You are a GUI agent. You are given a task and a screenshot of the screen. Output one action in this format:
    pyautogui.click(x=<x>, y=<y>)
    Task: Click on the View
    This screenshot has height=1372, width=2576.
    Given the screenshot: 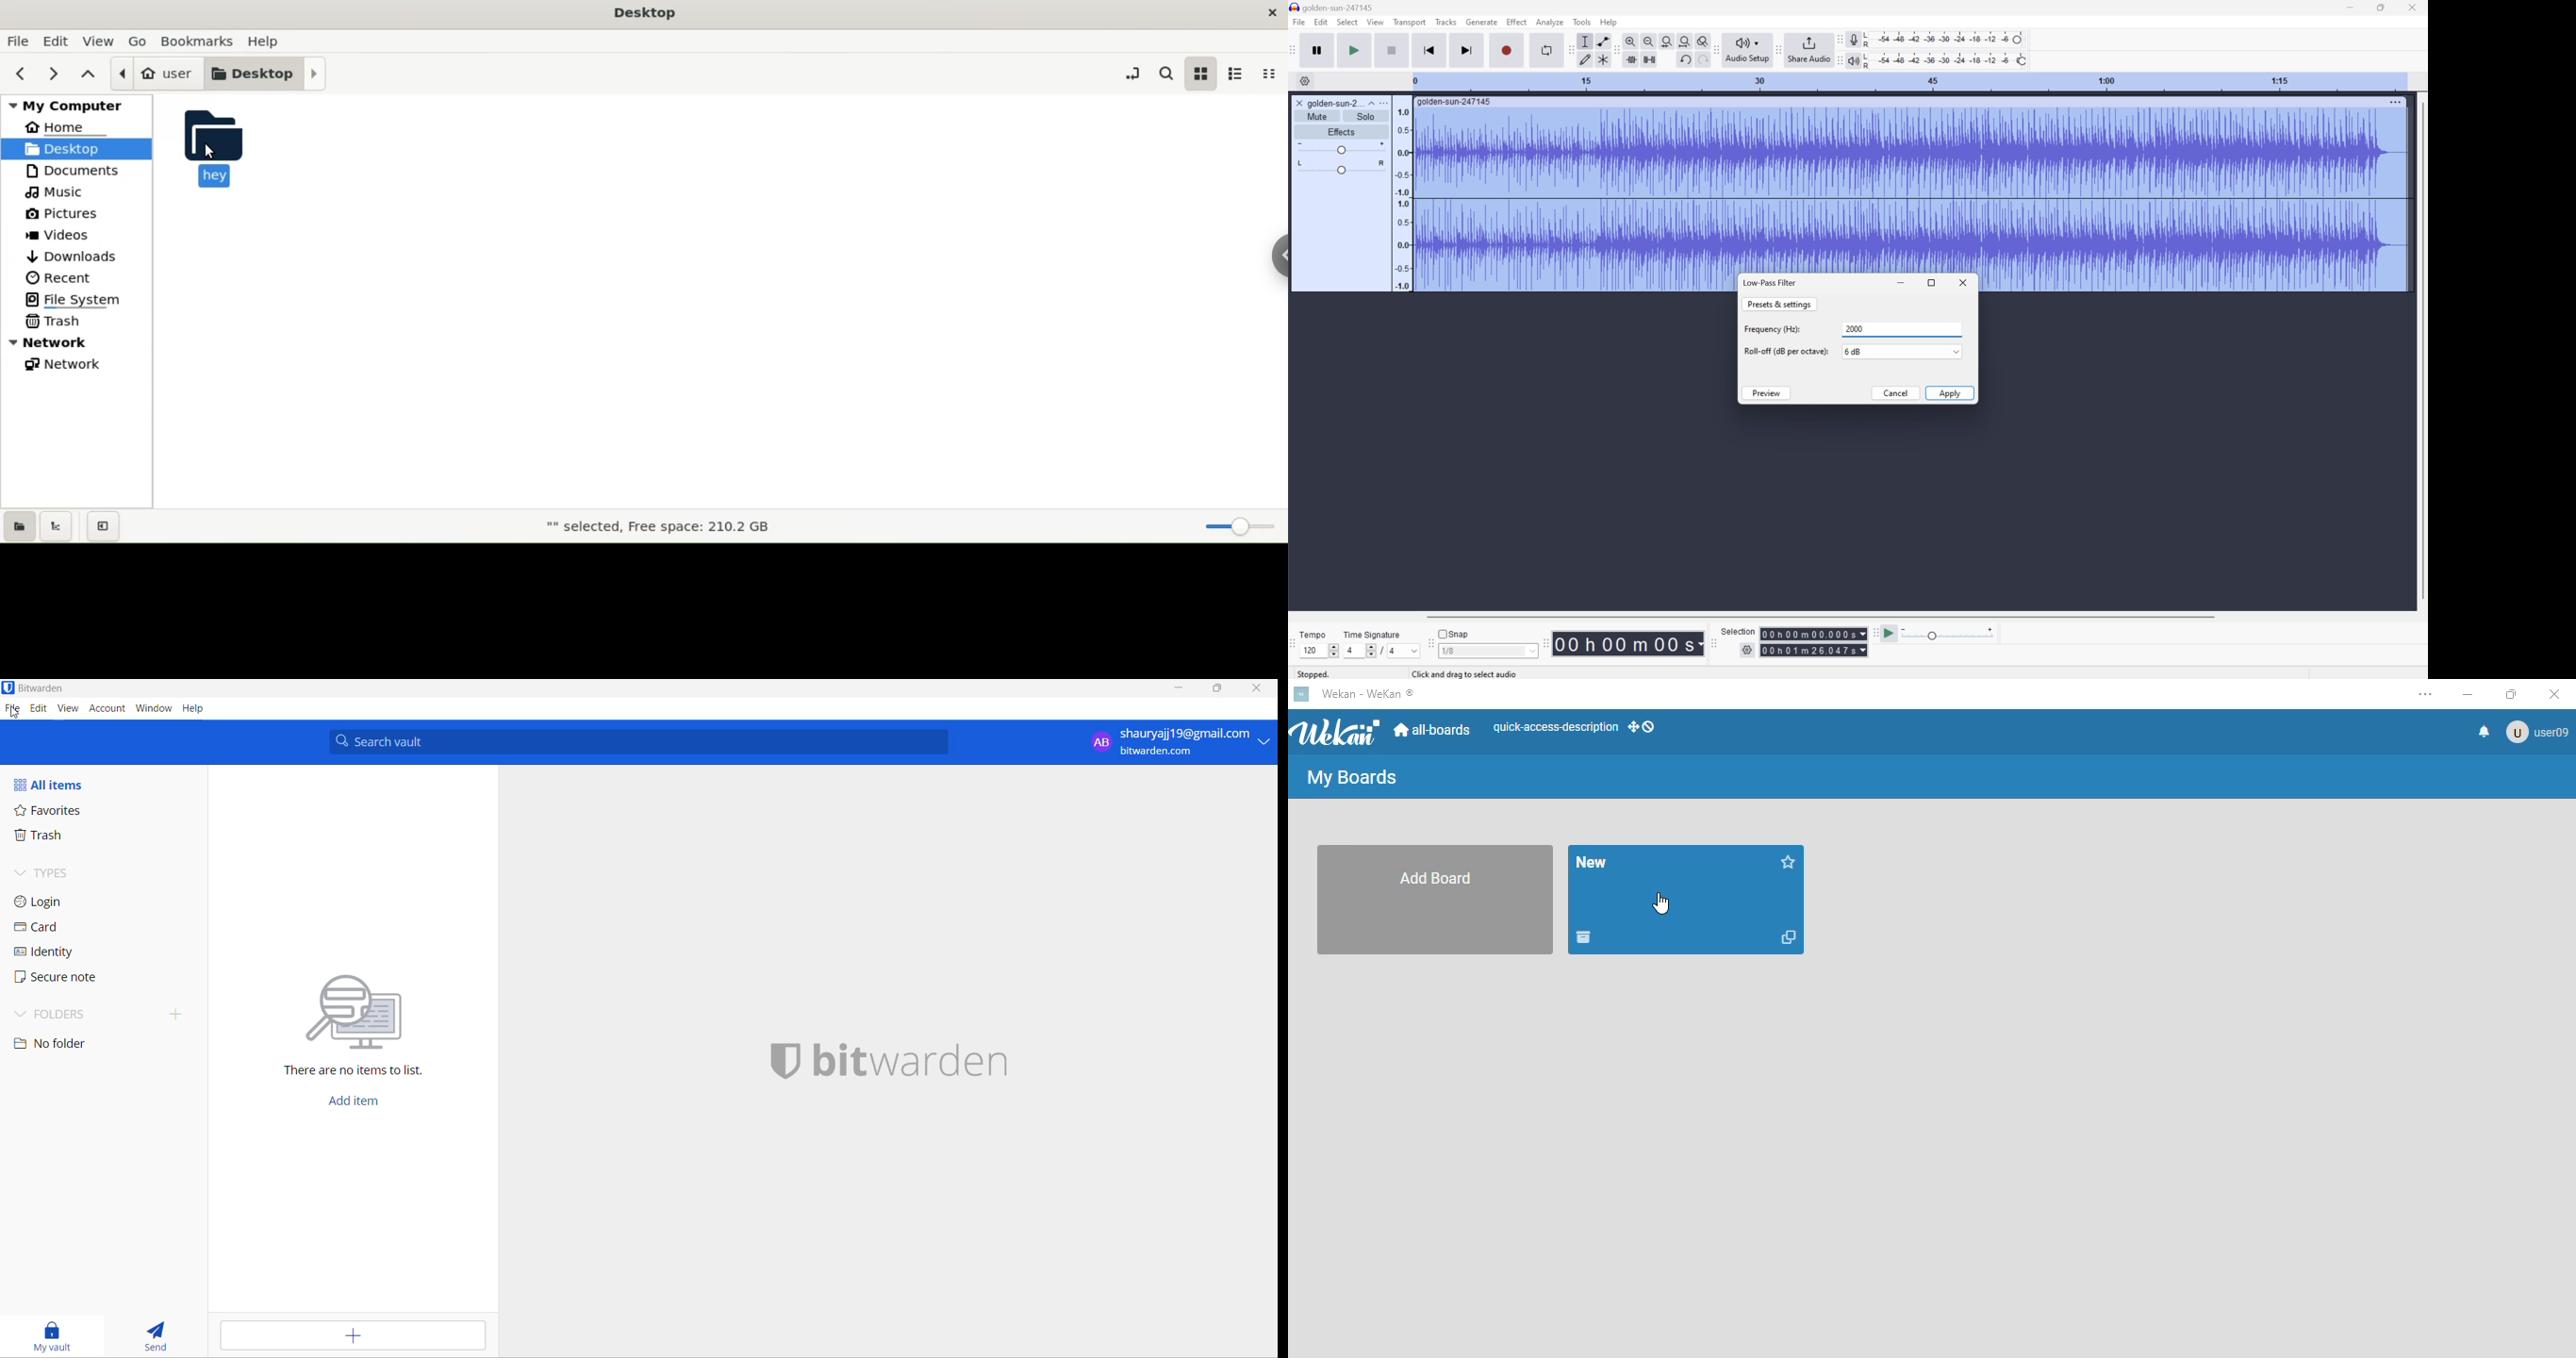 What is the action you would take?
    pyautogui.click(x=1376, y=21)
    